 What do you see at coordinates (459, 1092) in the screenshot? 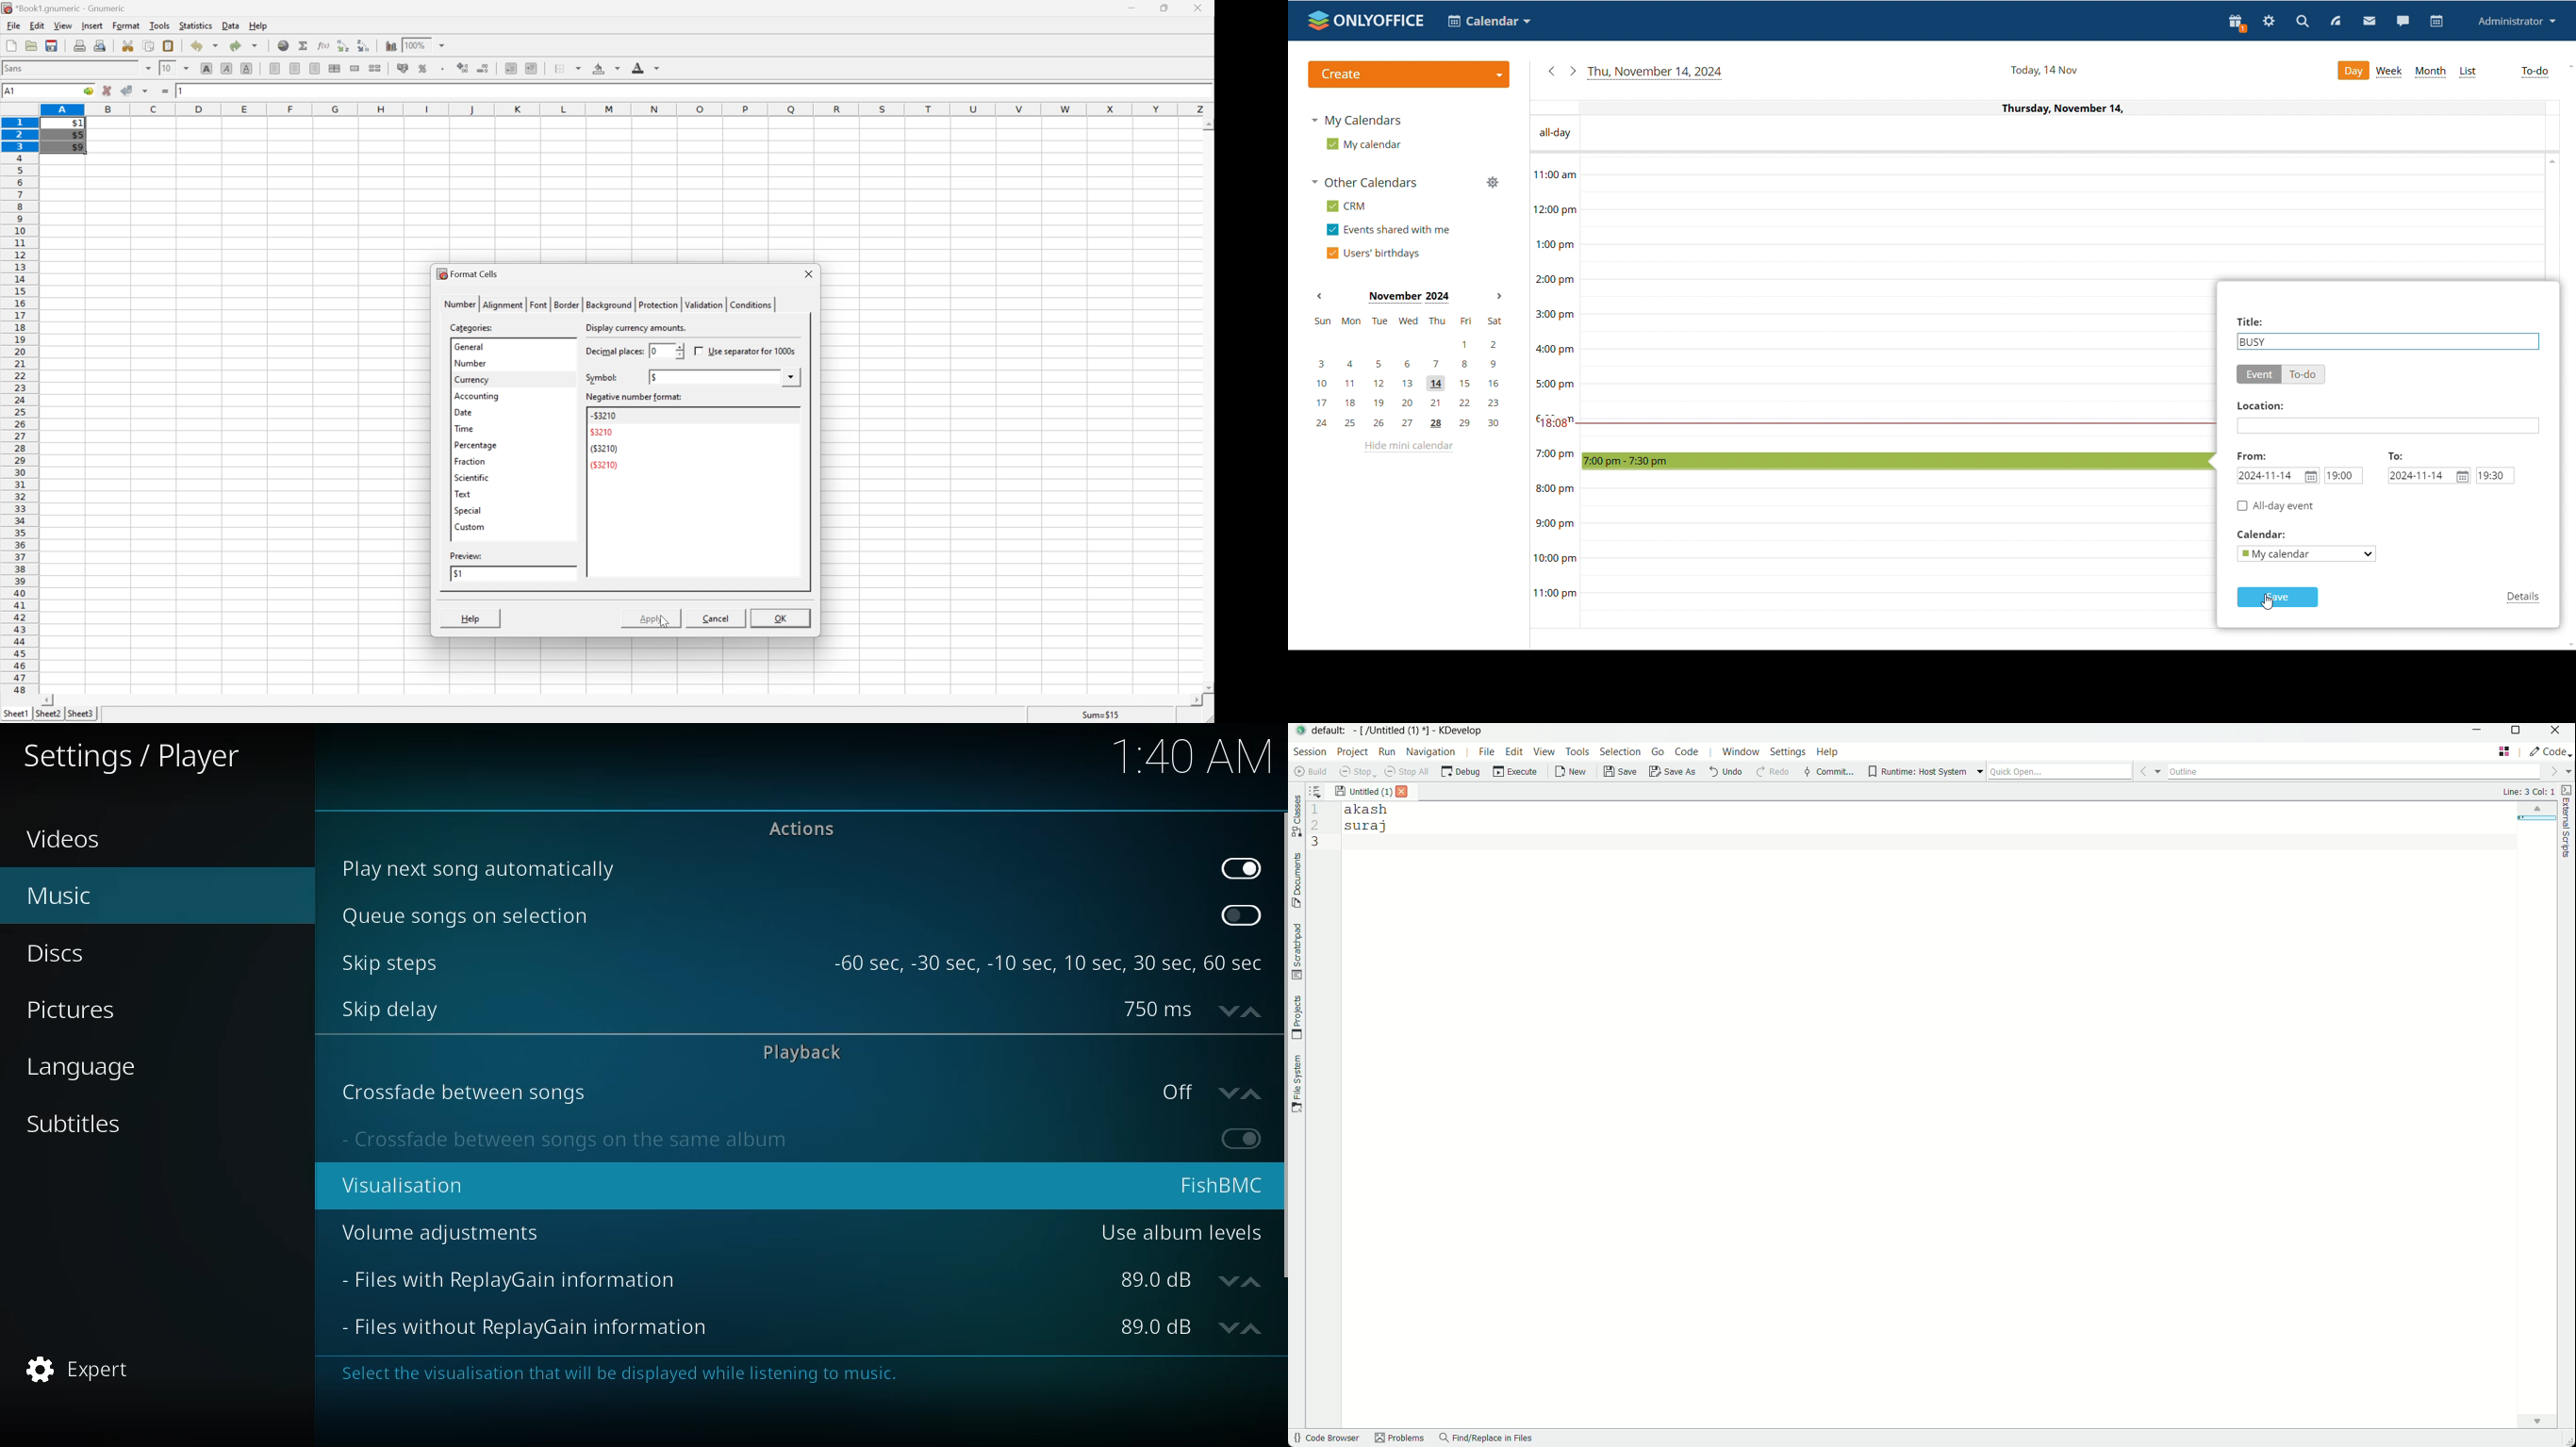
I see `crossfade between songs` at bounding box center [459, 1092].